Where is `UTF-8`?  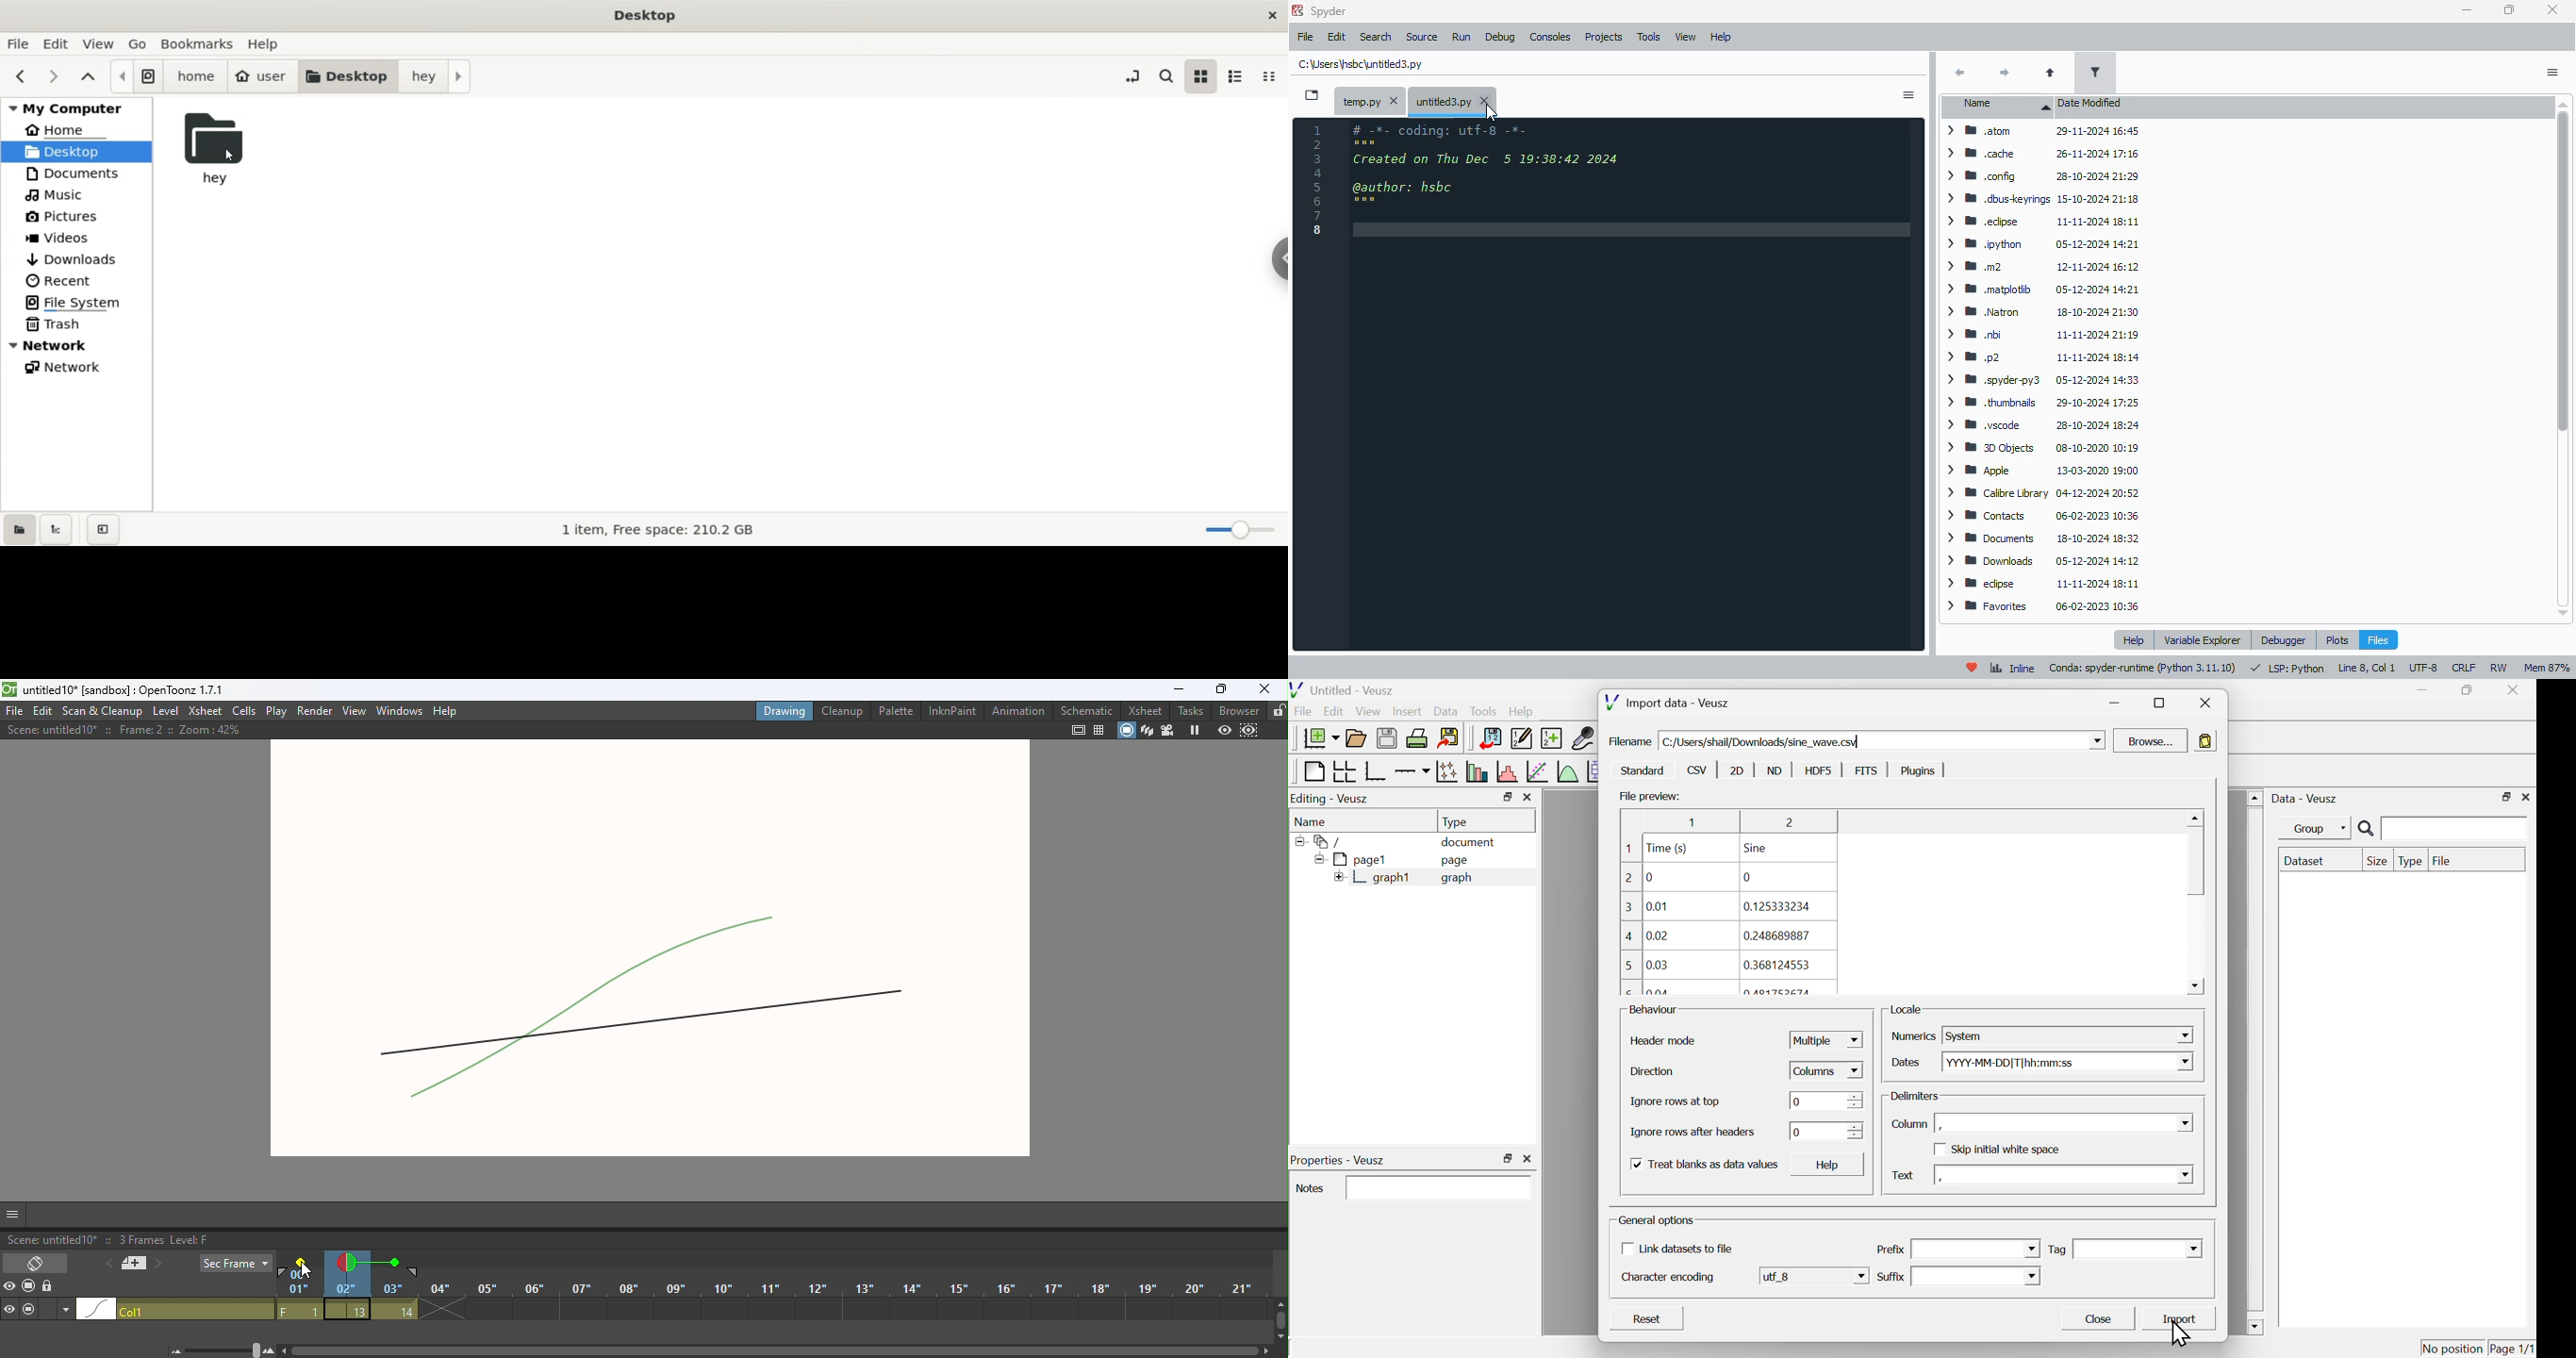 UTF-8 is located at coordinates (2423, 667).